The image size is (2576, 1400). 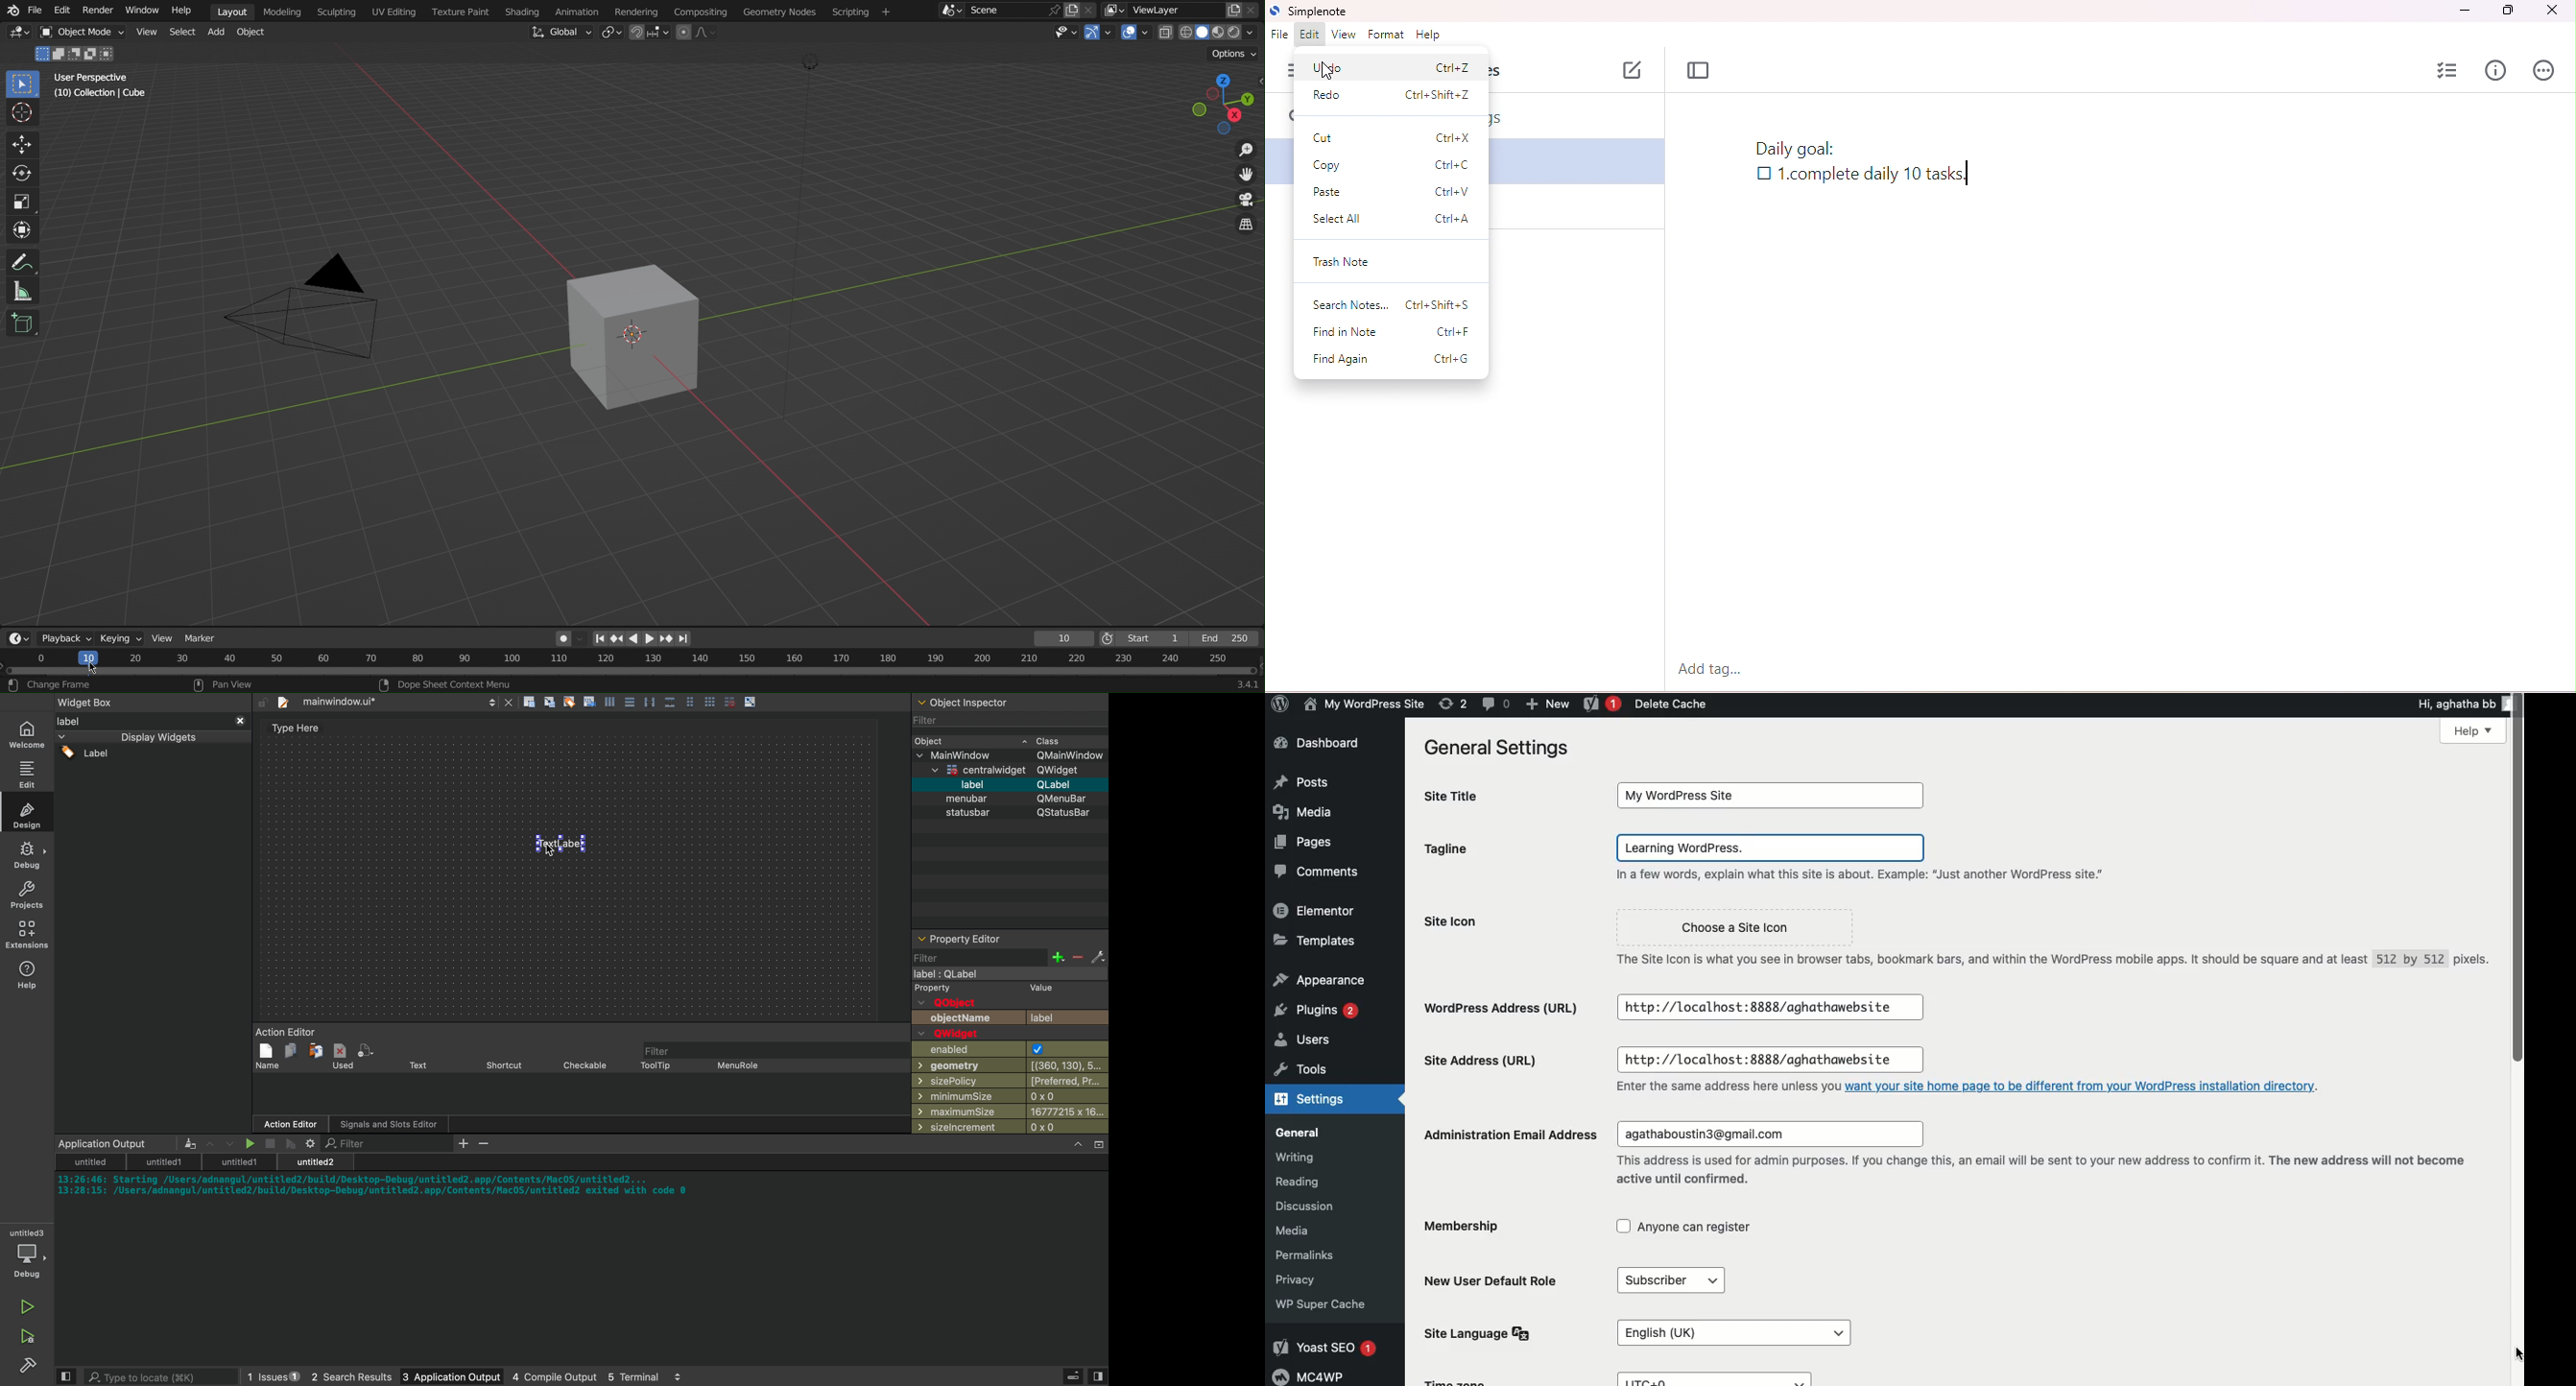 I want to click on format, so click(x=1387, y=35).